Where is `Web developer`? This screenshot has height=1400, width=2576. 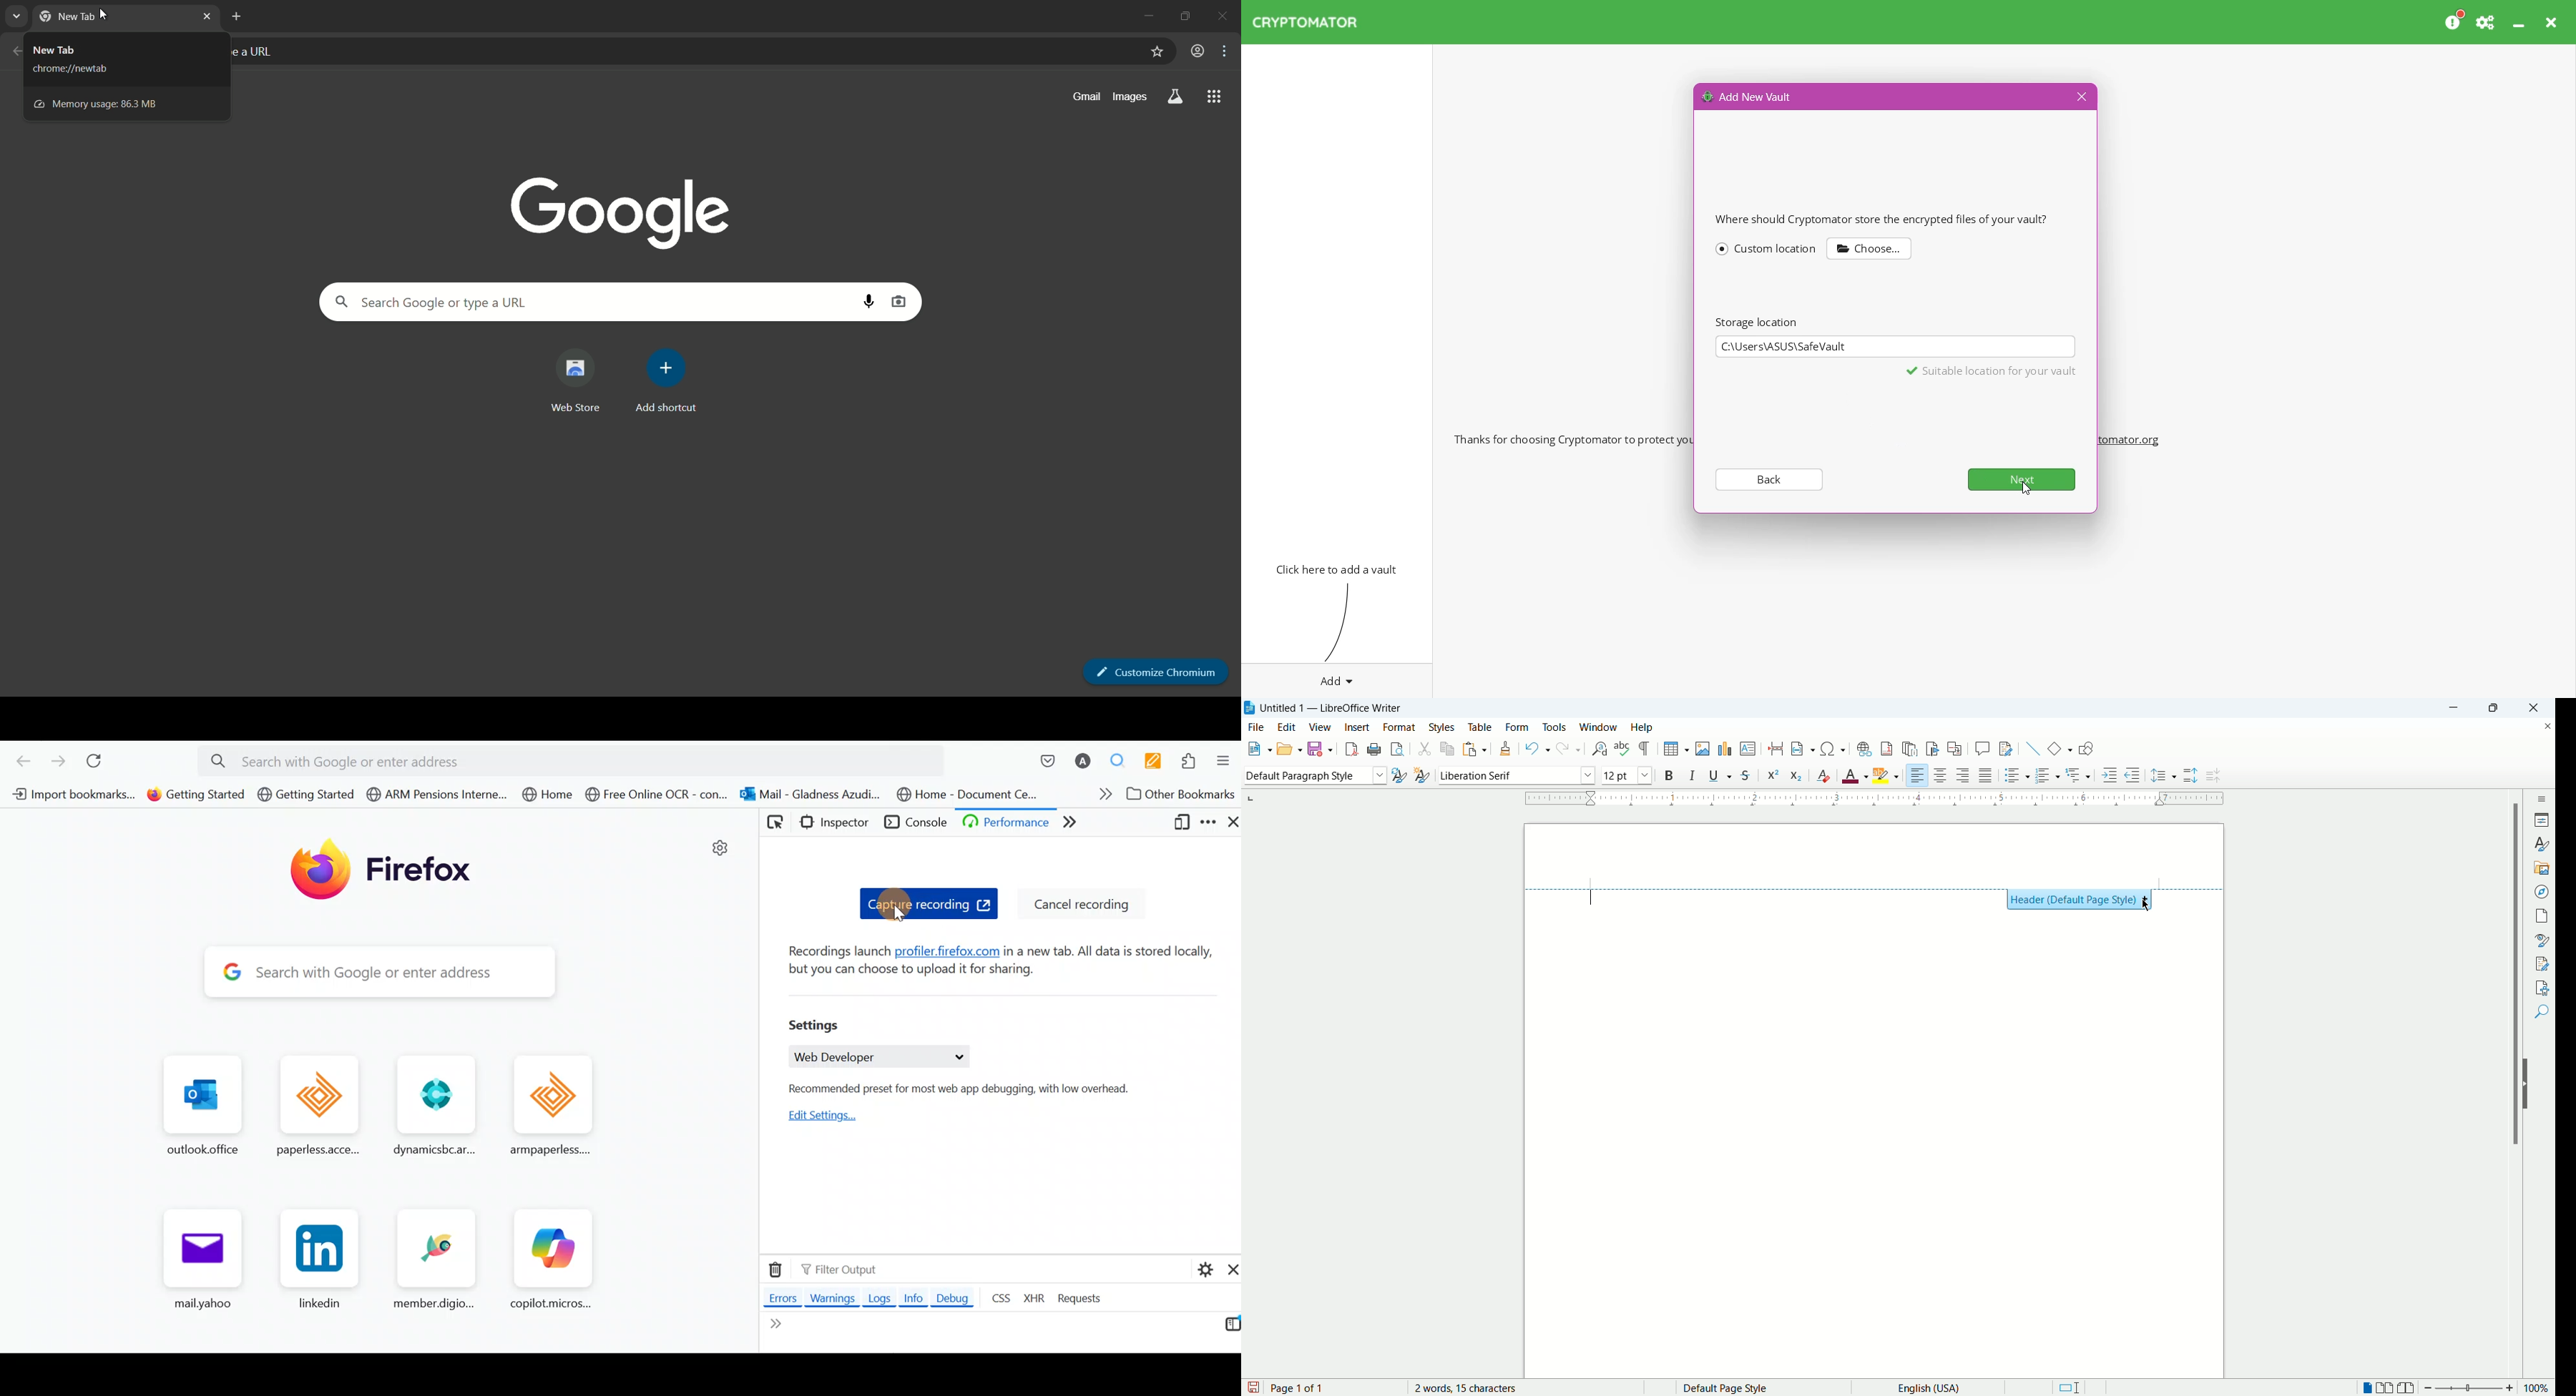
Web developer is located at coordinates (957, 1072).